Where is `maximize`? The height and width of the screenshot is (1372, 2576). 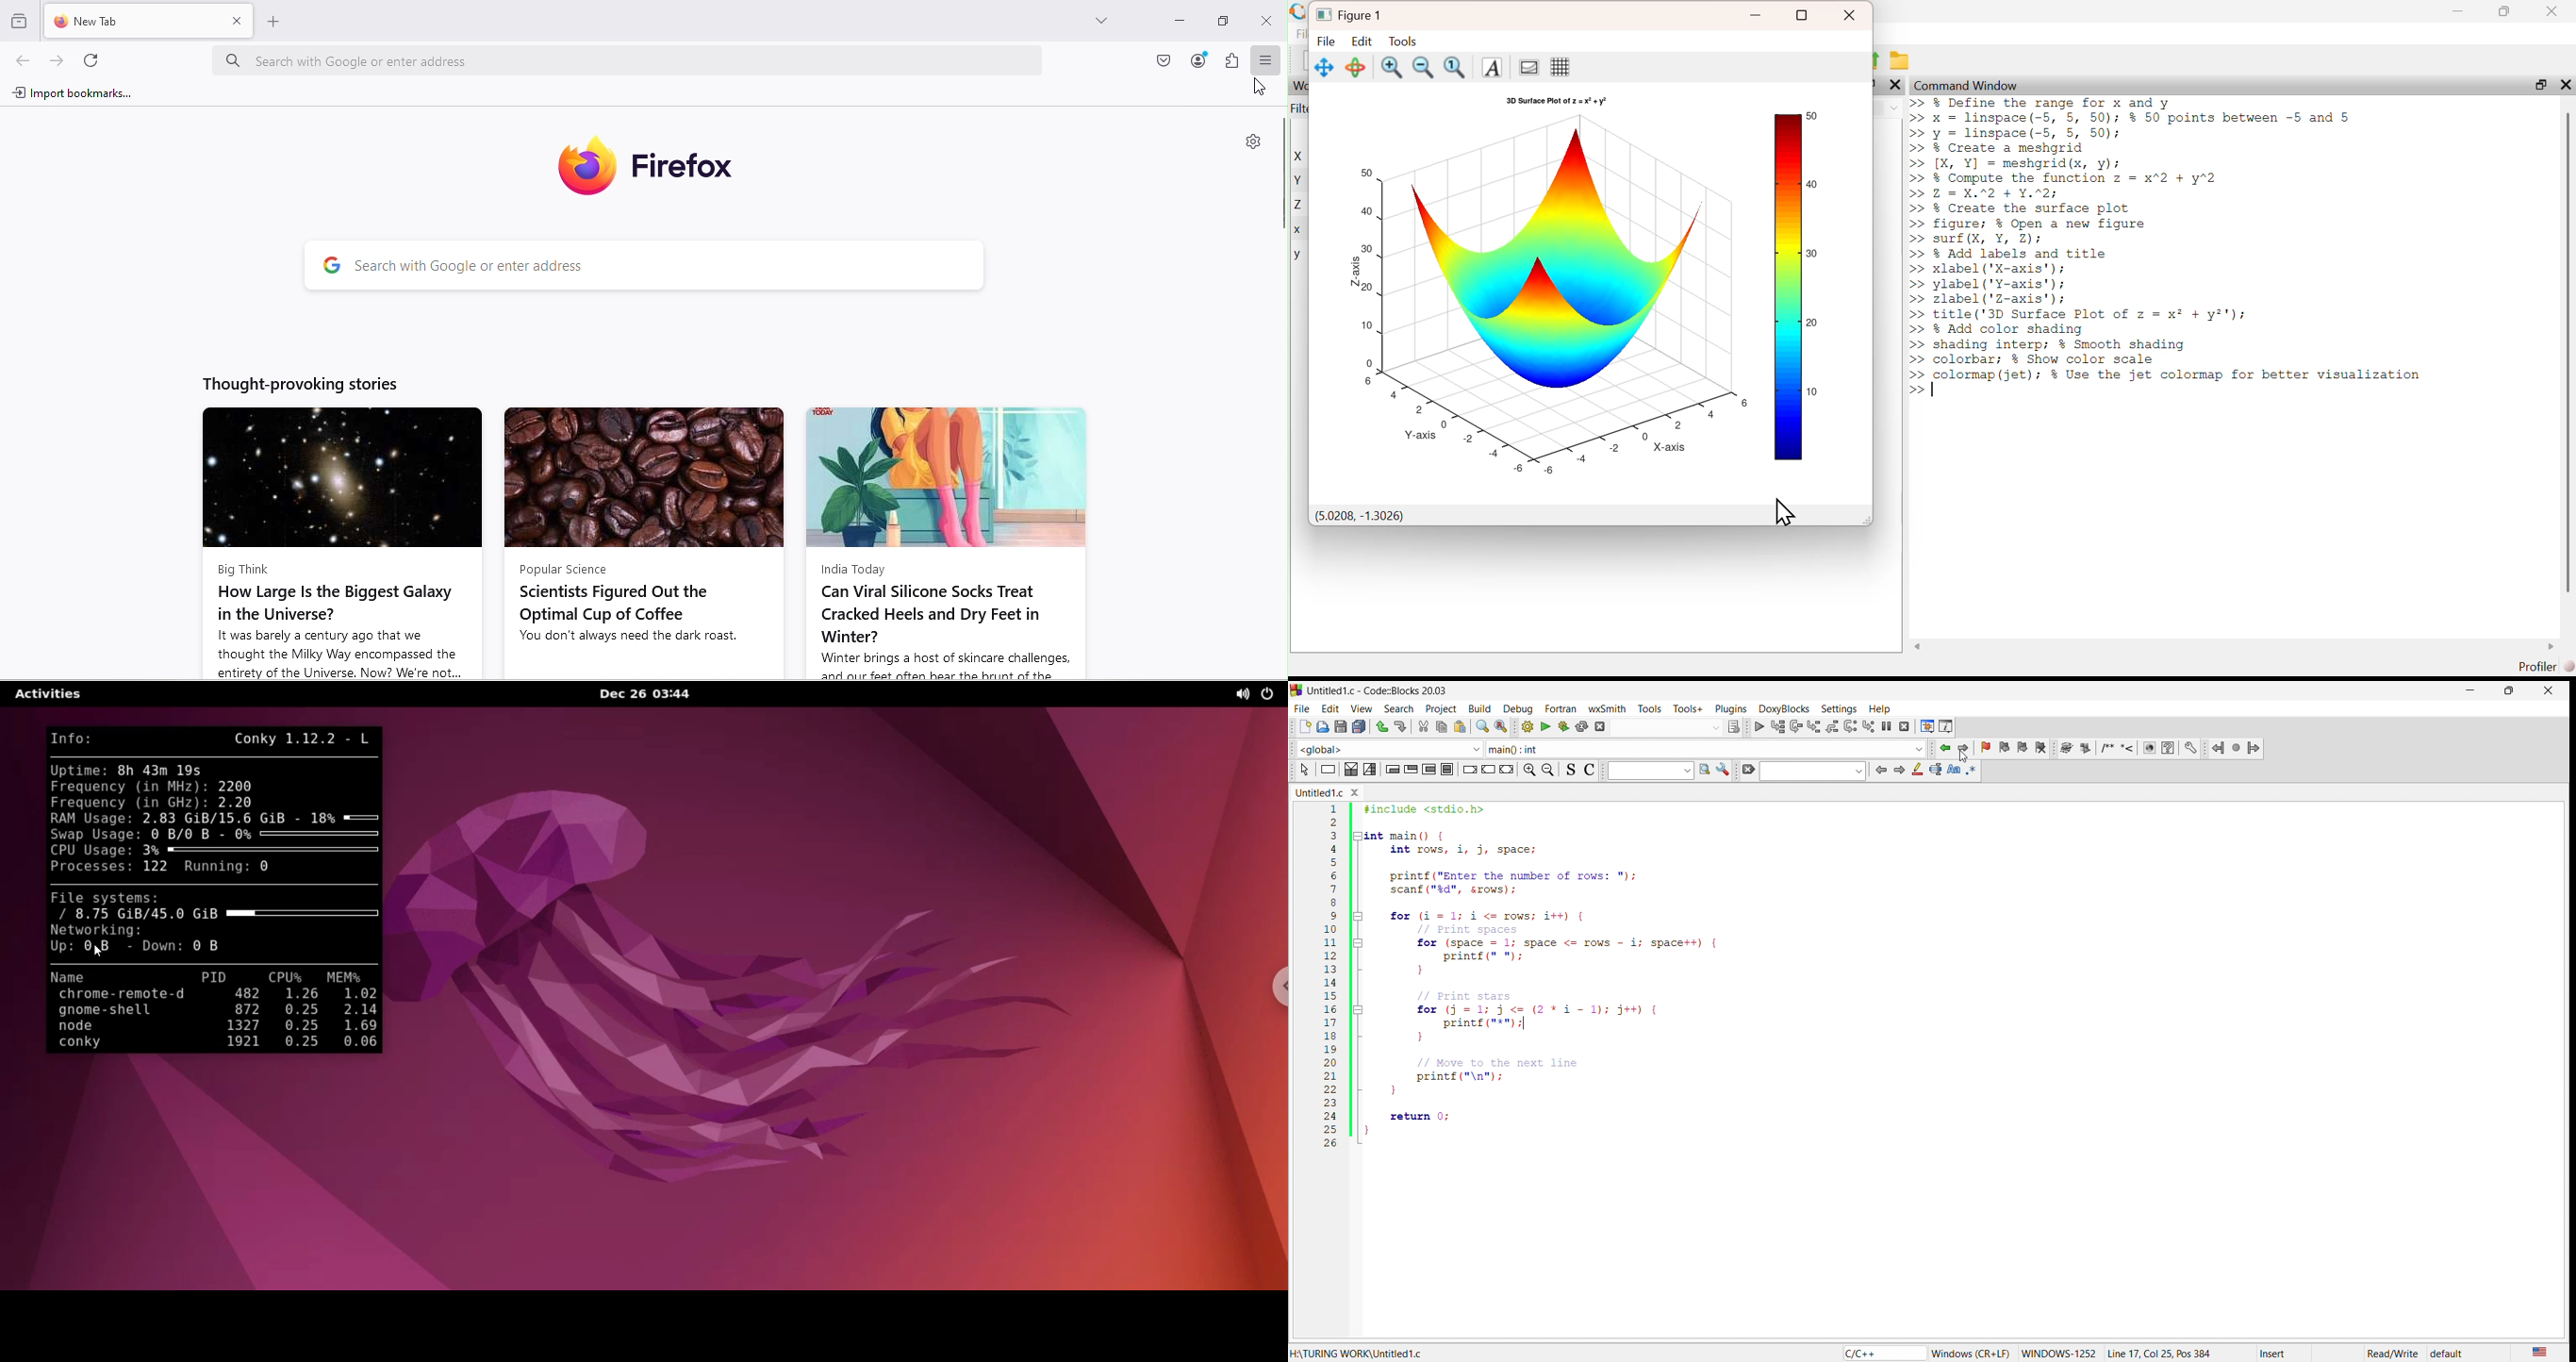
maximize is located at coordinates (2539, 84).